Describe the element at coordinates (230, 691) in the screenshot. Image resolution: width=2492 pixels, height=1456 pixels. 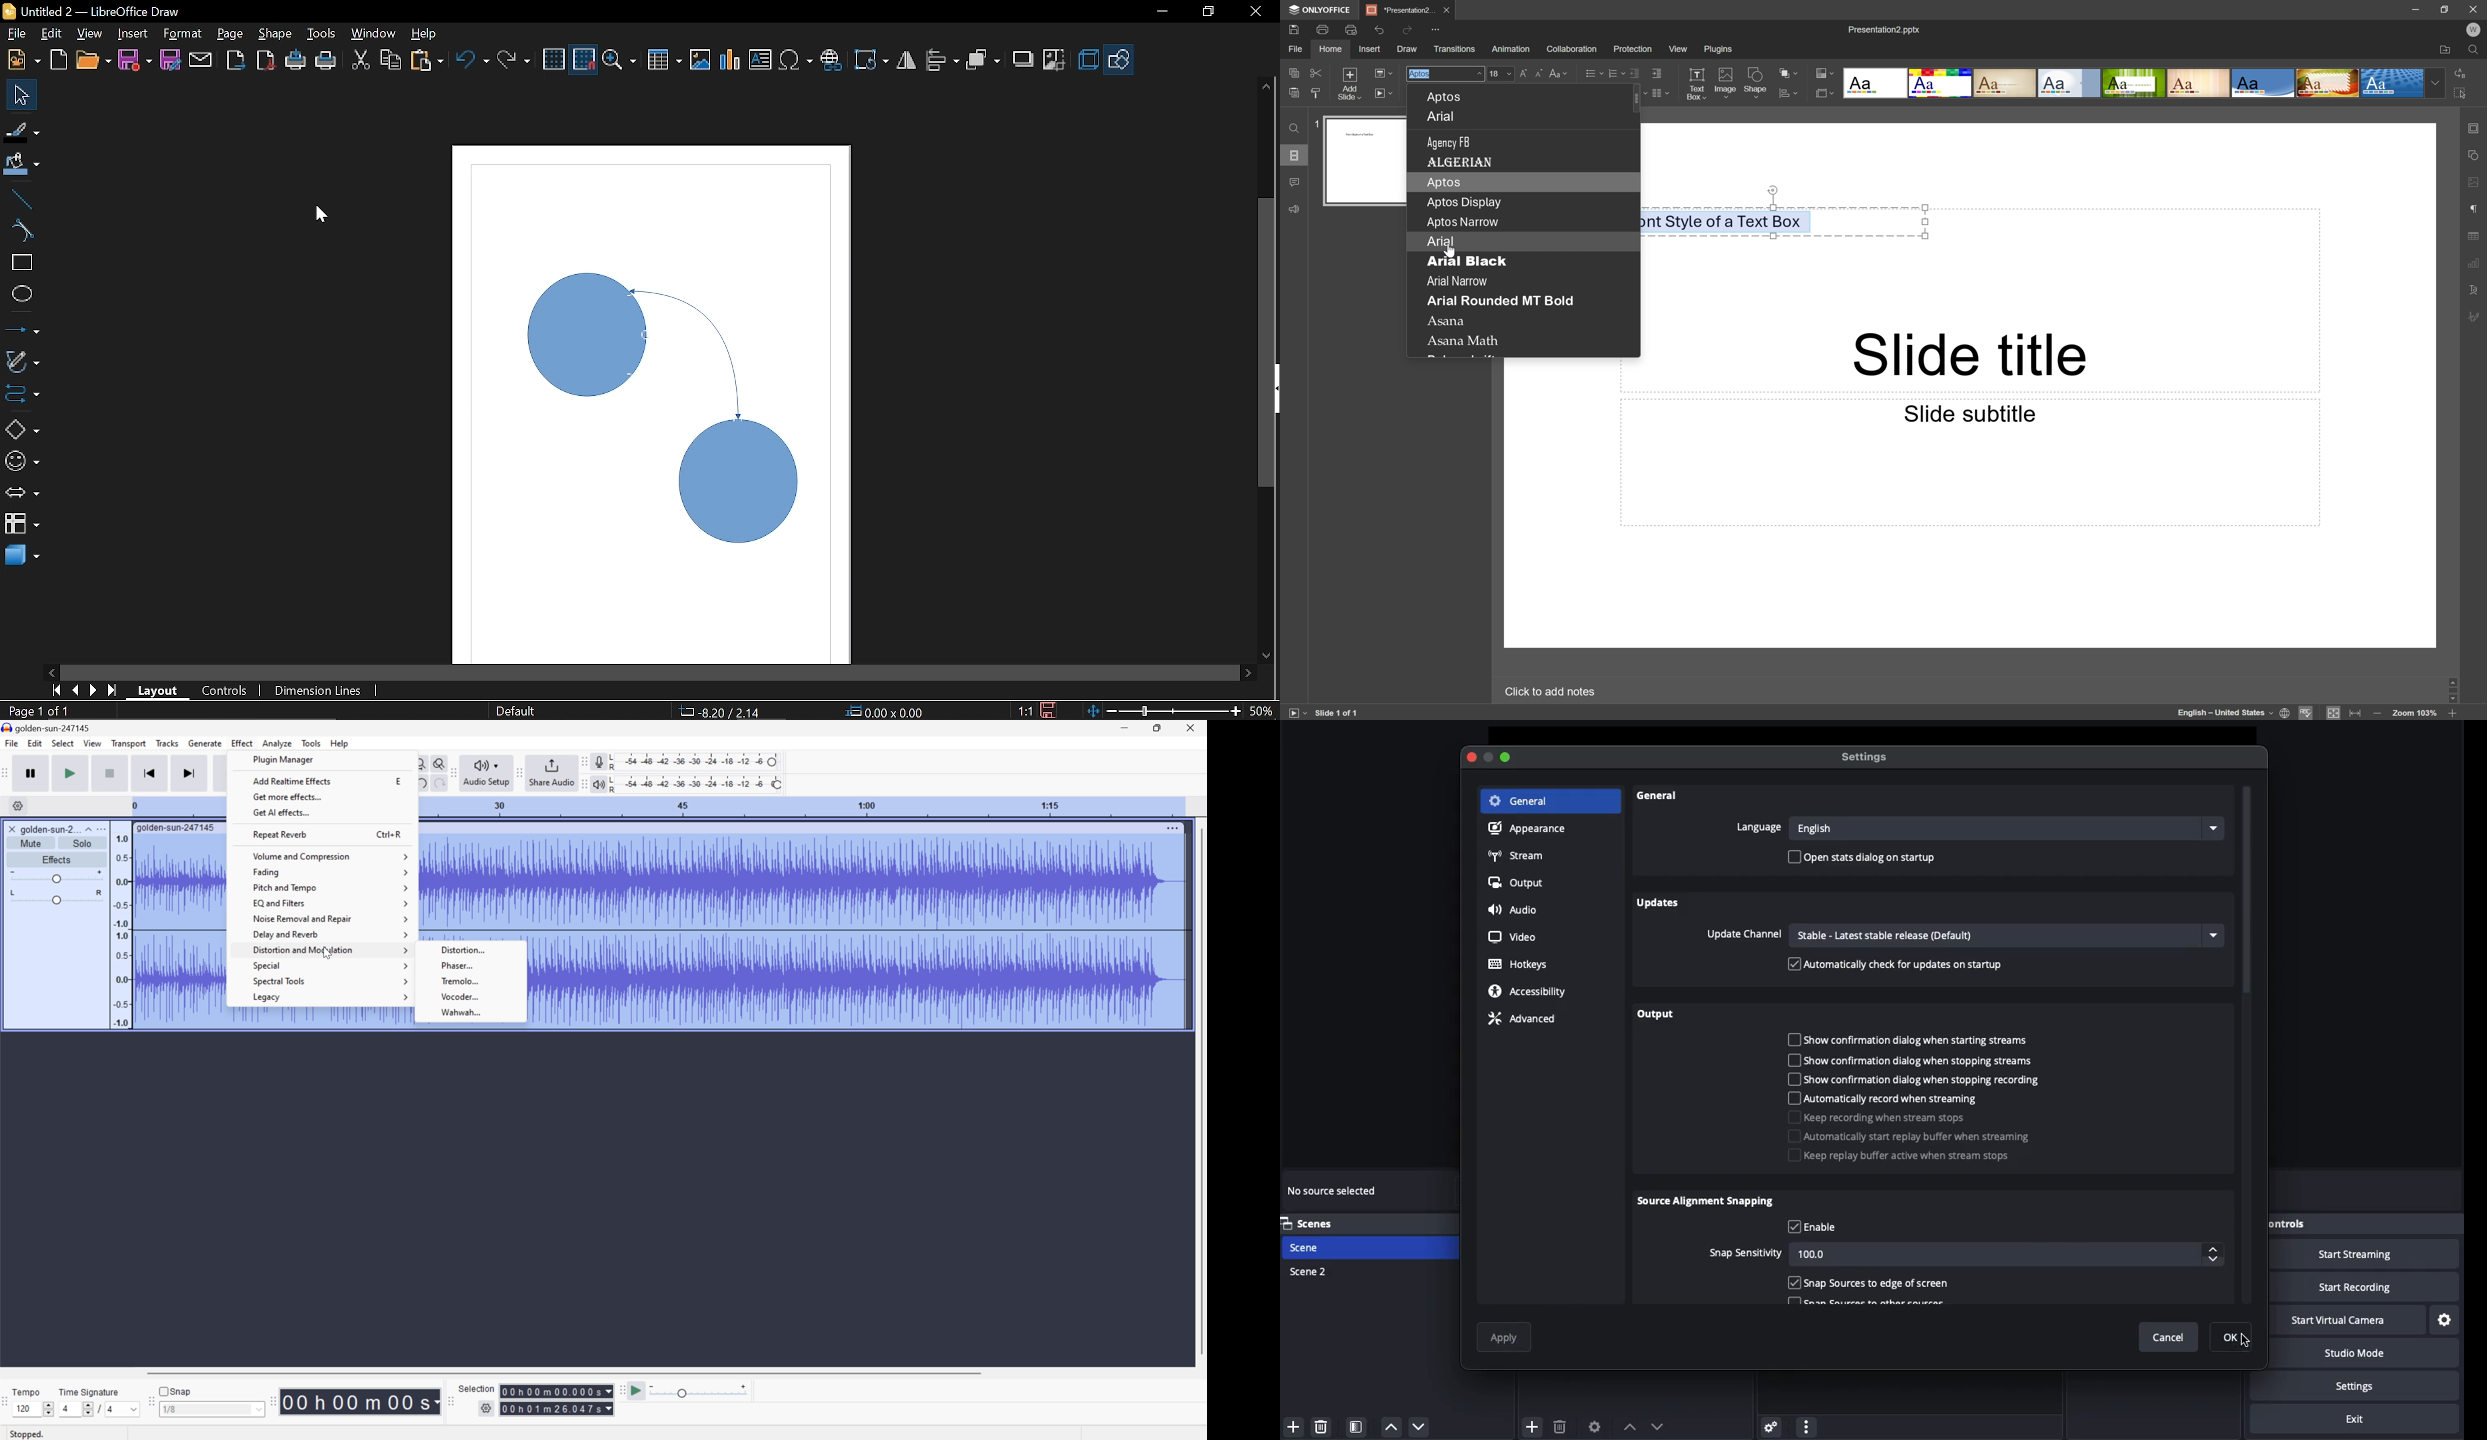
I see `Control` at that location.